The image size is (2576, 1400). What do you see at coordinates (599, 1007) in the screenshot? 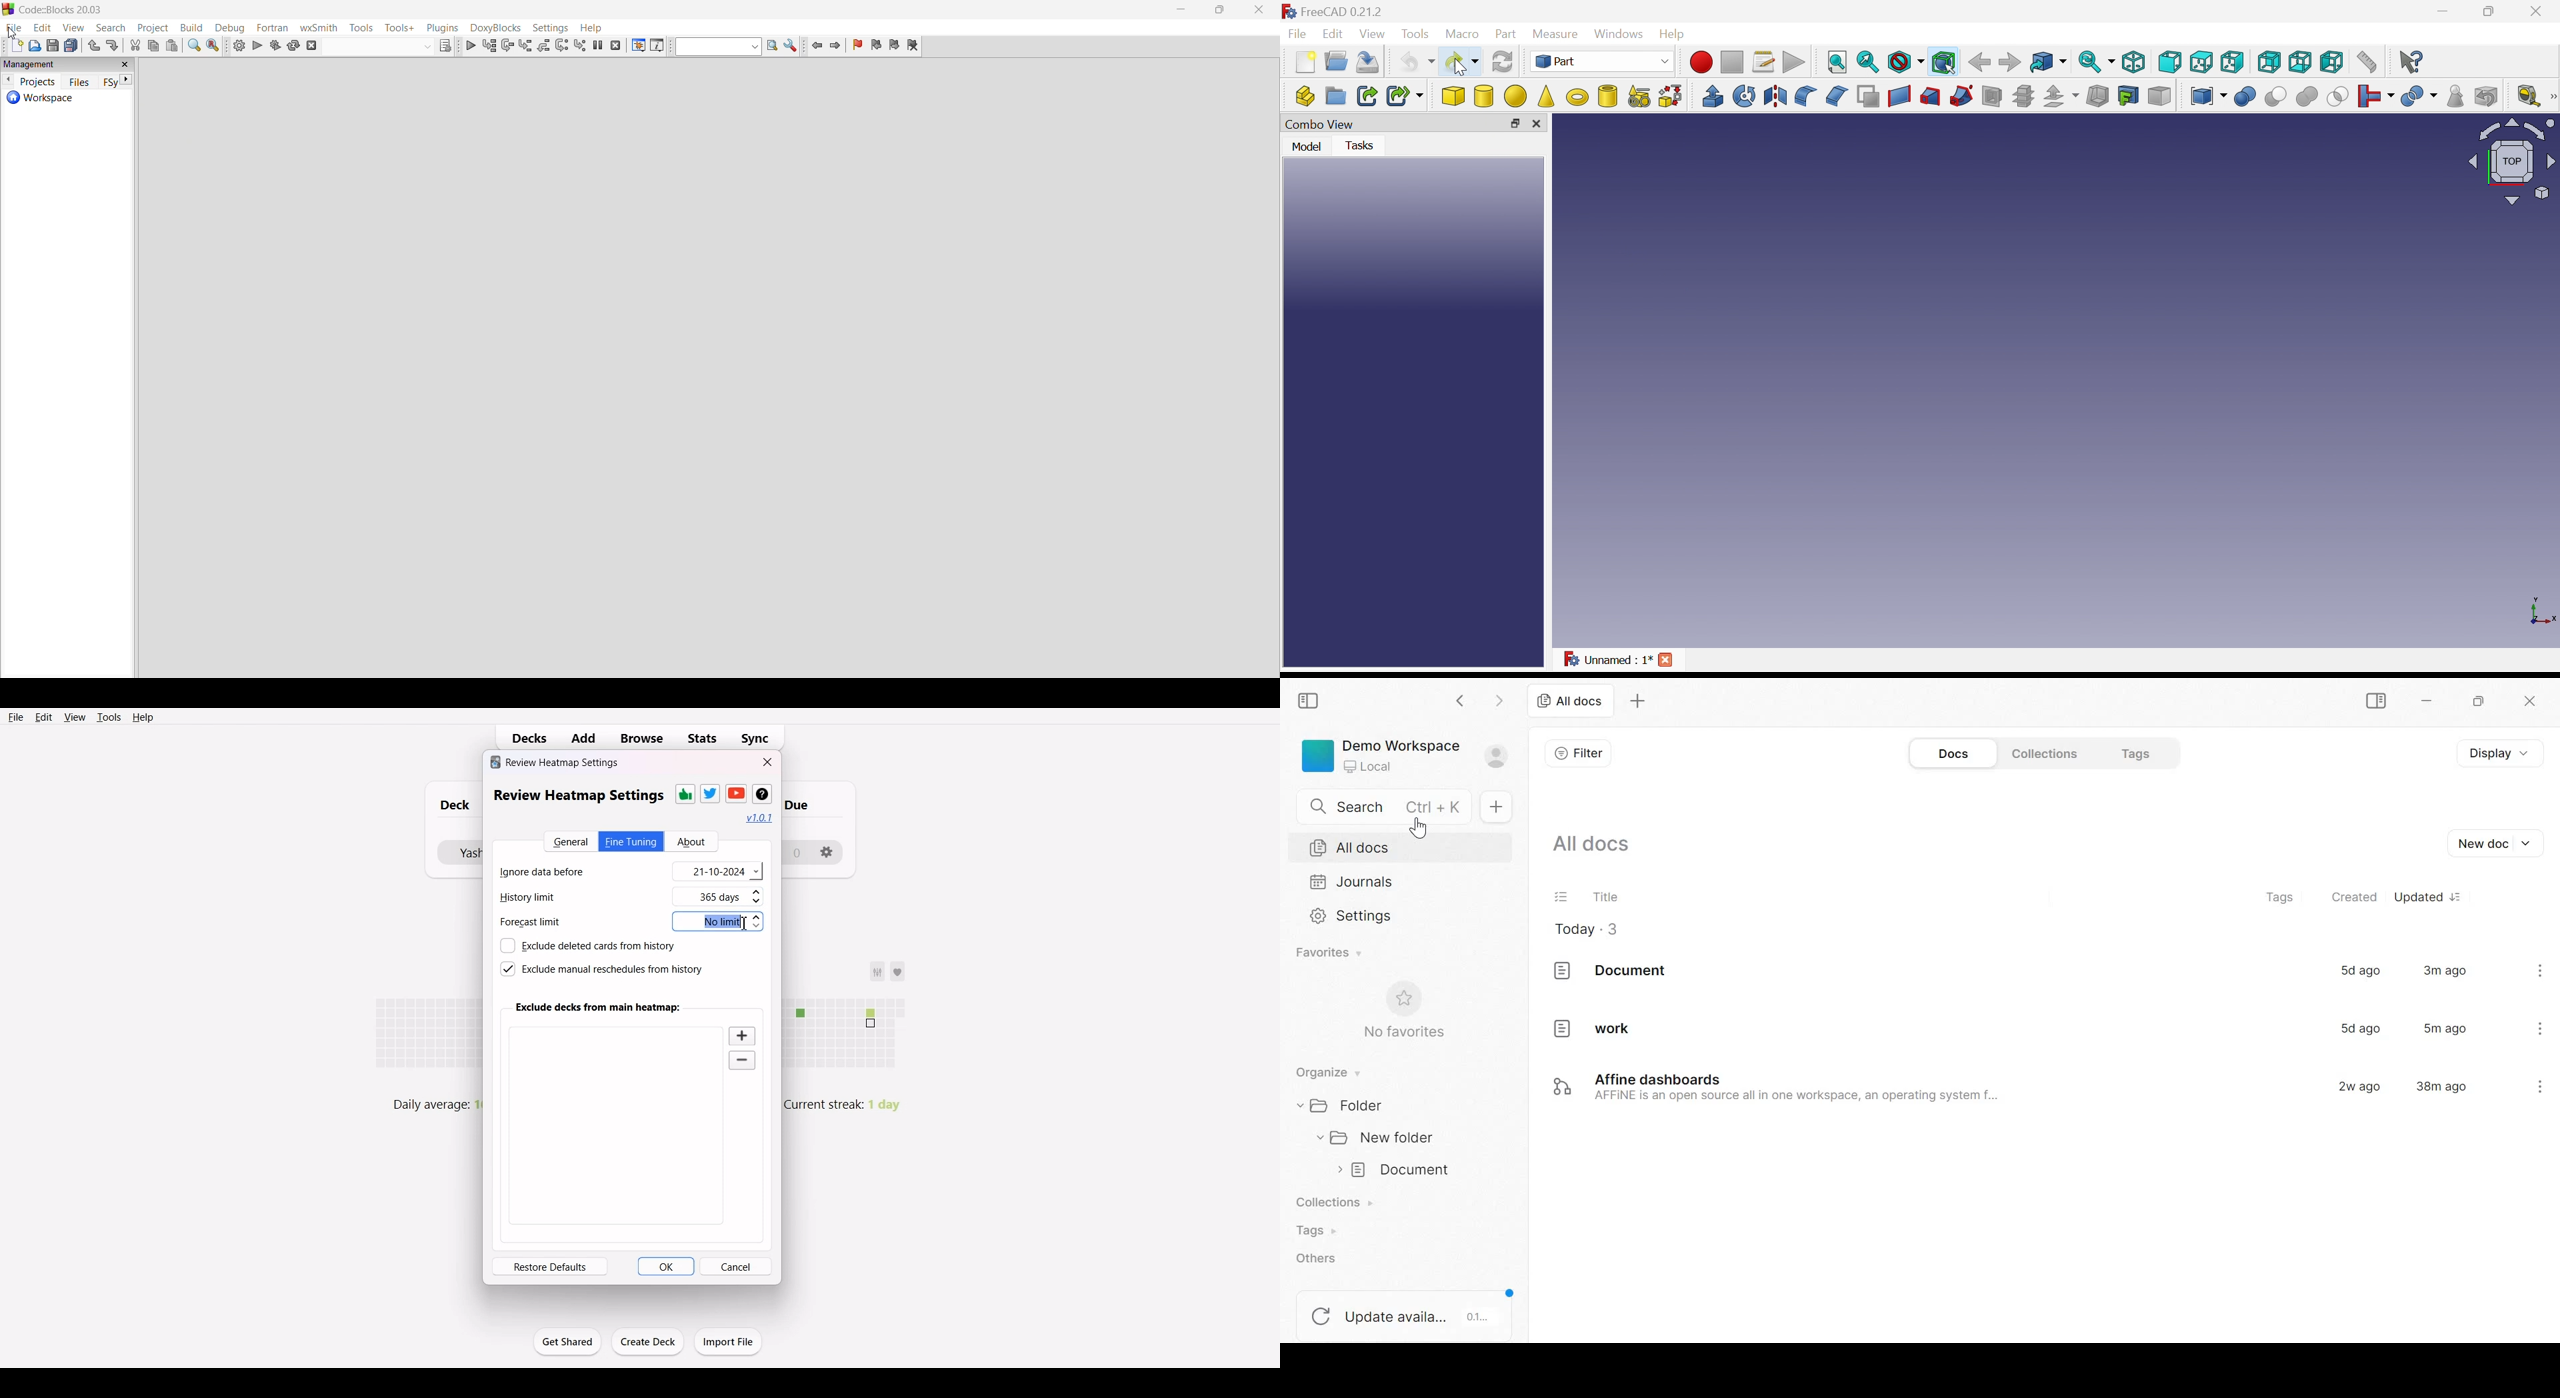
I see `Exclude deck from main heatmap` at bounding box center [599, 1007].